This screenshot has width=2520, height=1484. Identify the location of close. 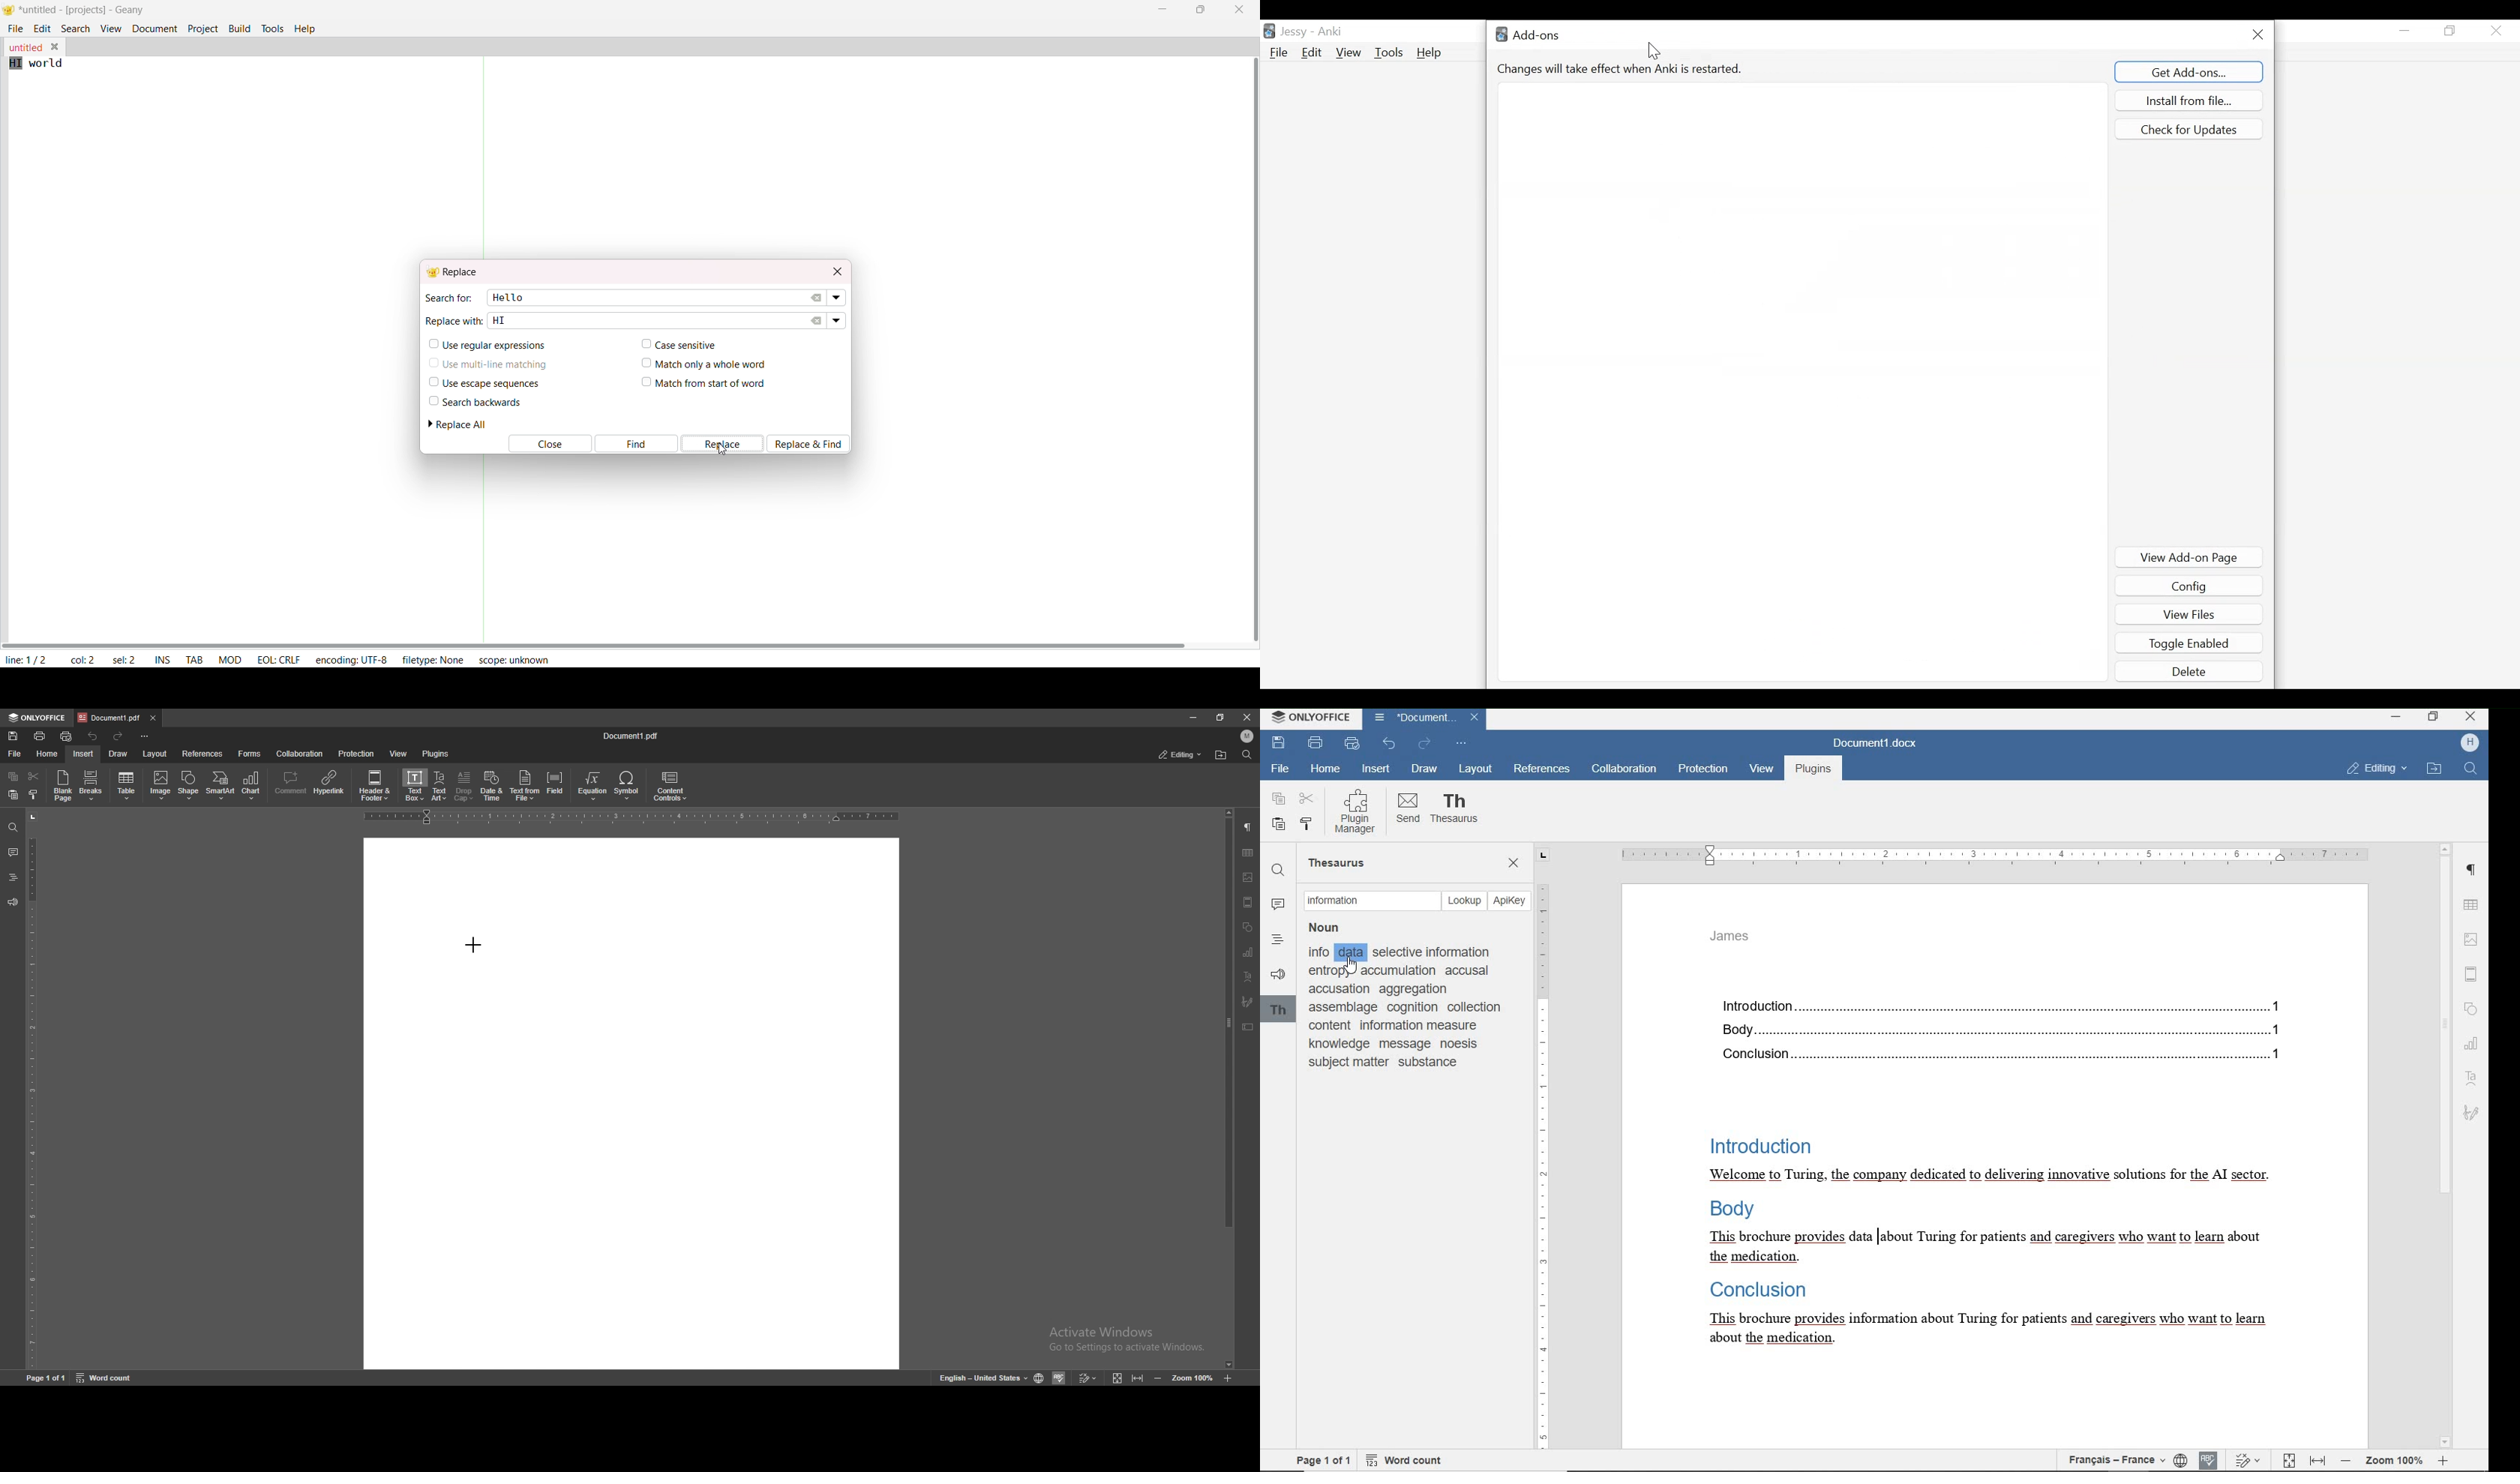
(1248, 719).